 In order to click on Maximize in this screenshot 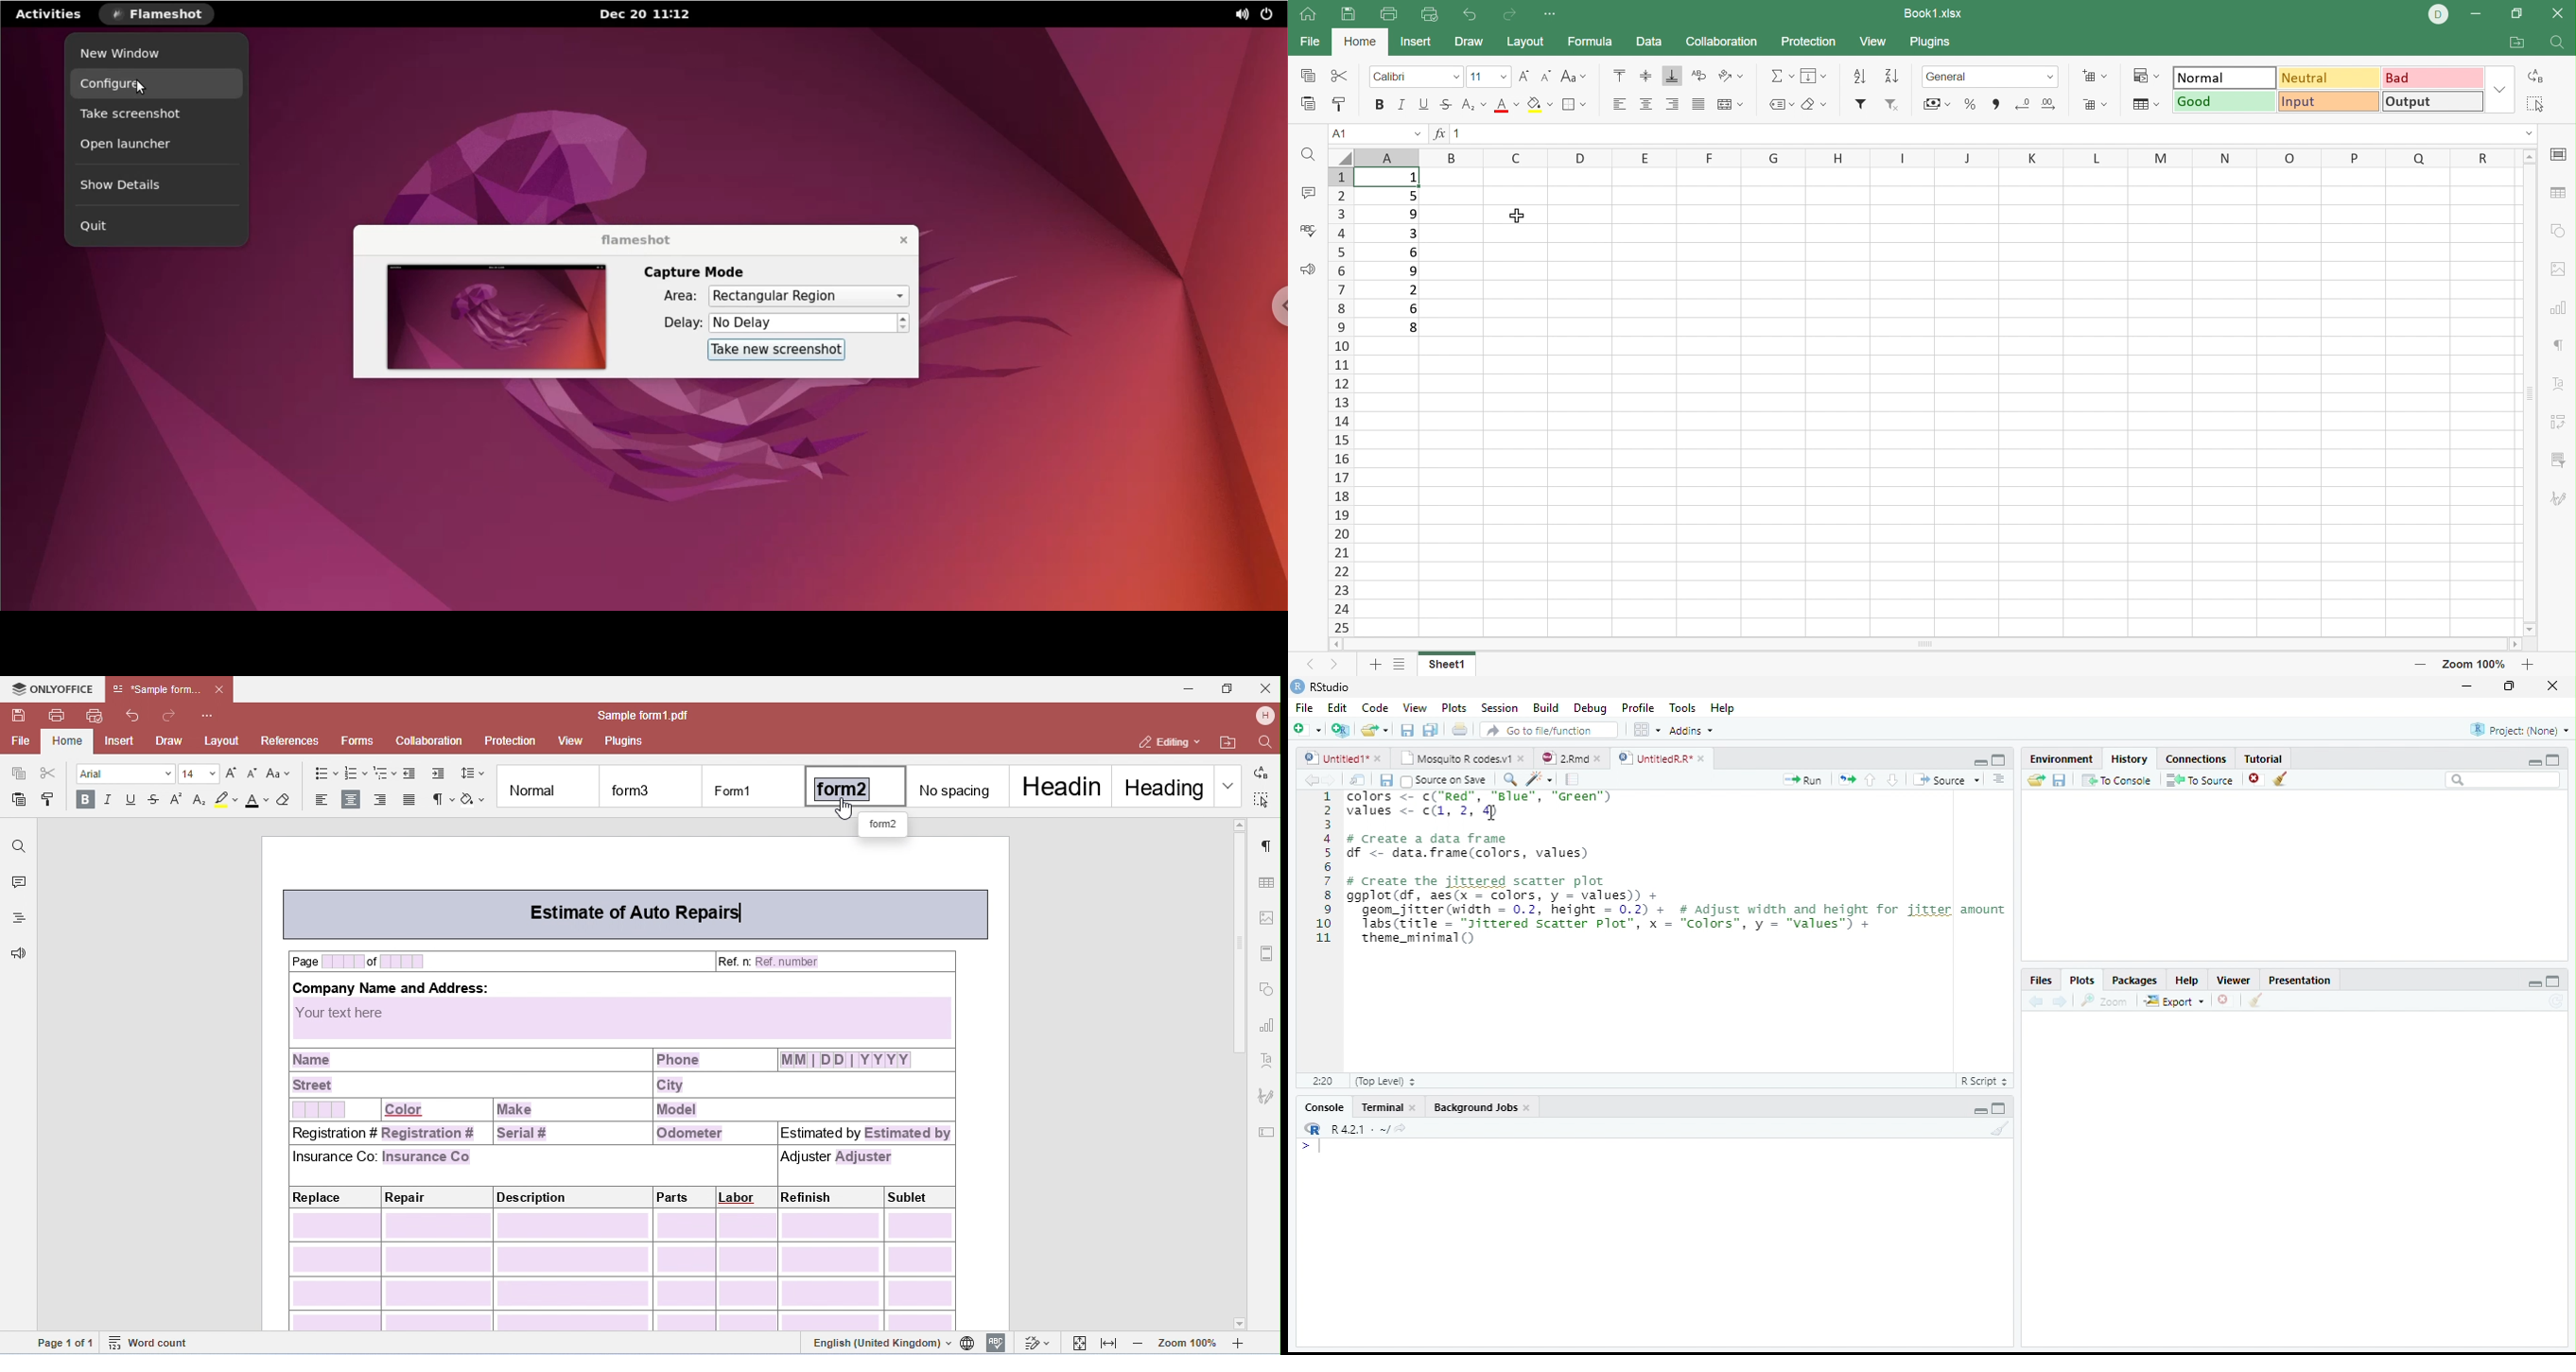, I will do `click(1999, 1108)`.